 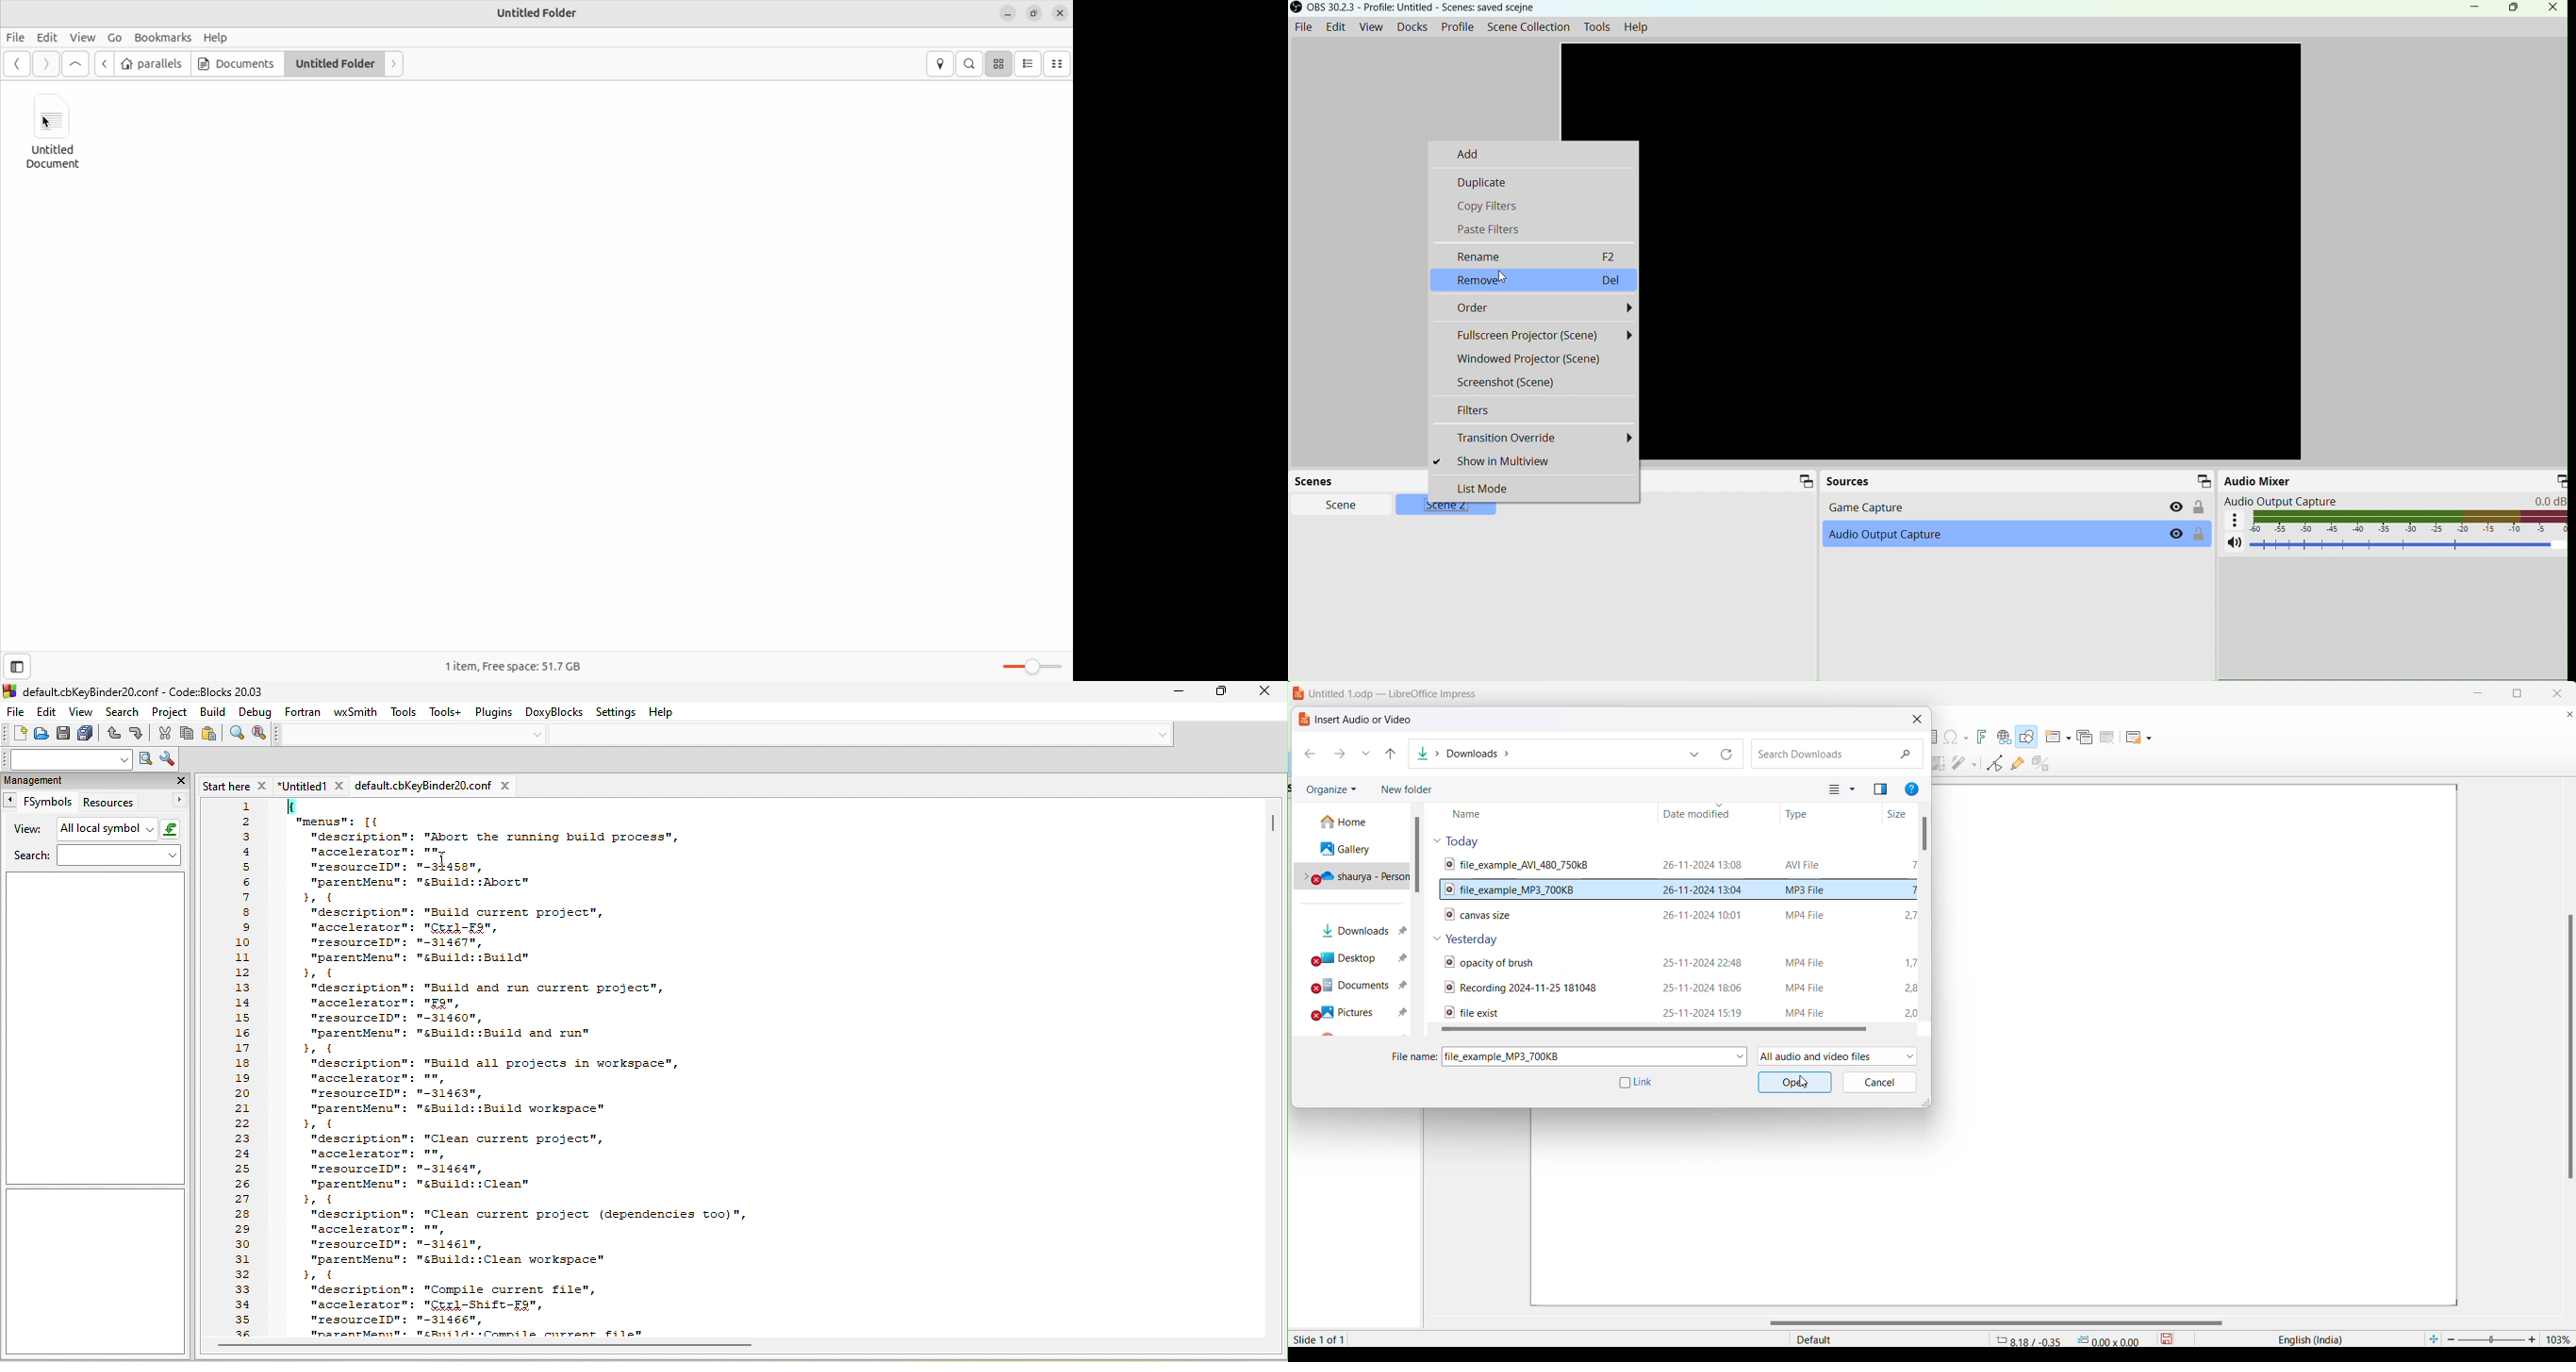 What do you see at coordinates (1406, 692) in the screenshot?
I see `File name and application` at bounding box center [1406, 692].